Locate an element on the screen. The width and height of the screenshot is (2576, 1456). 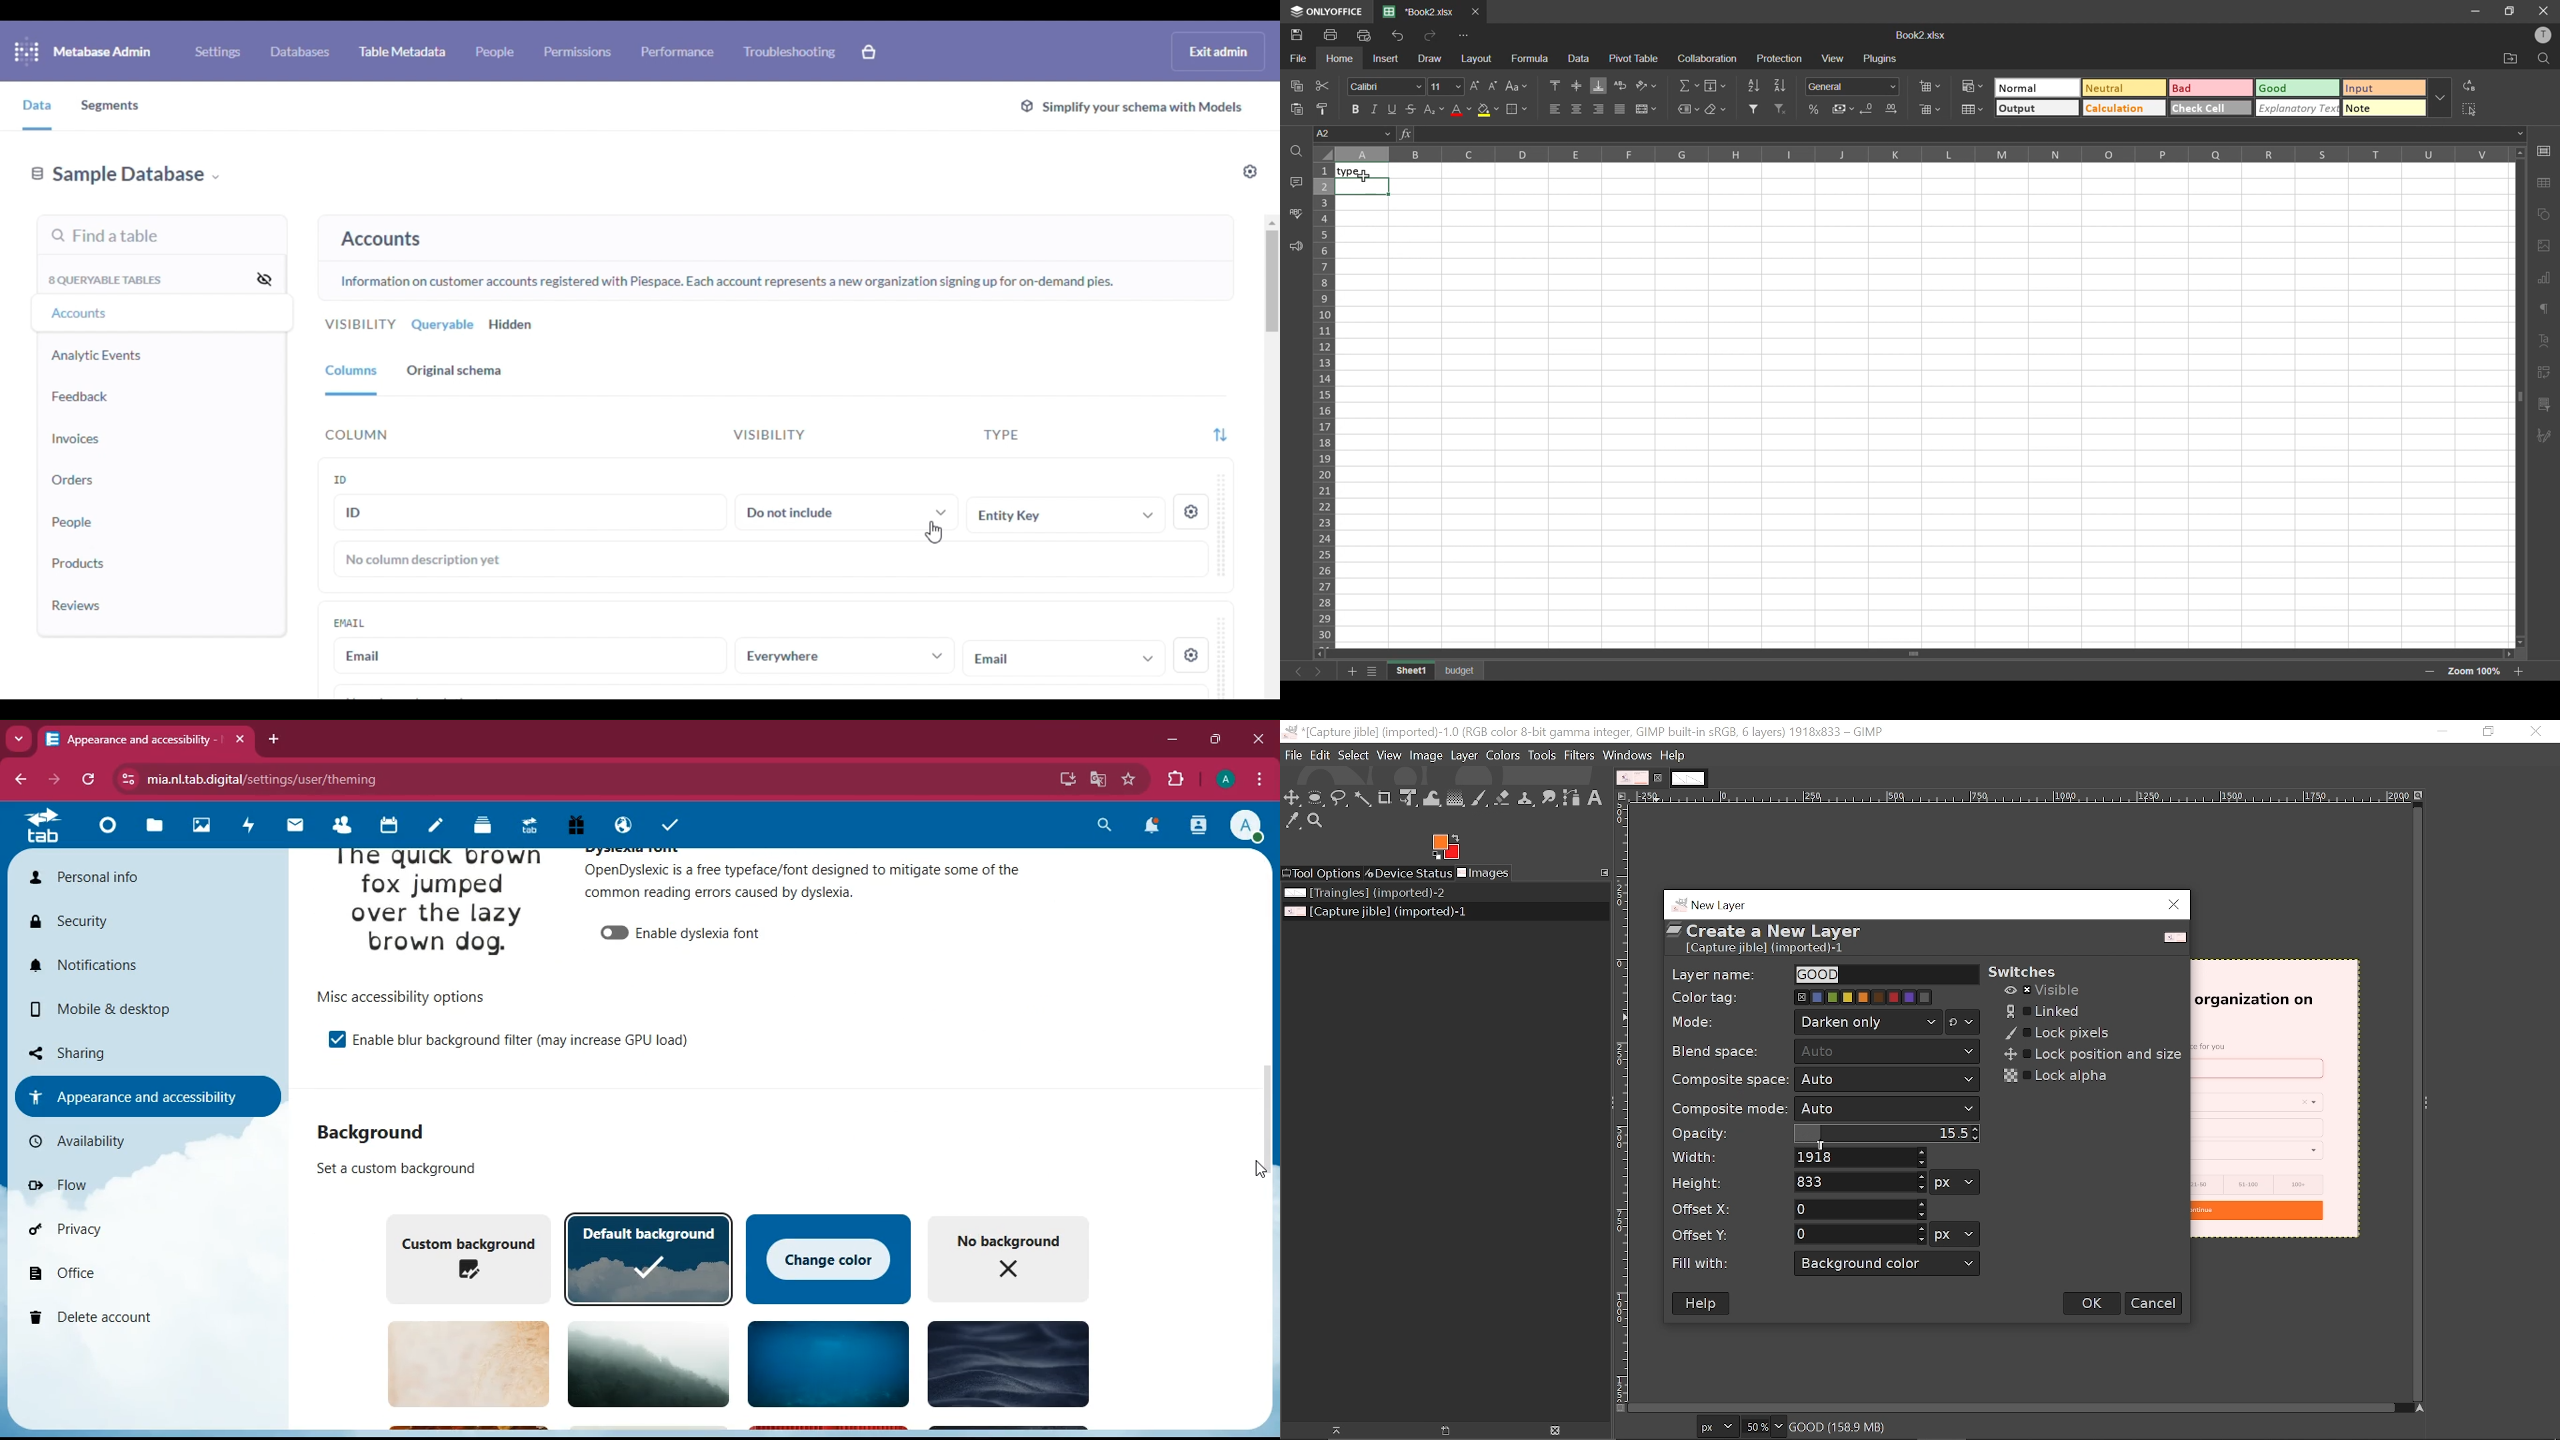
url is located at coordinates (265, 780).